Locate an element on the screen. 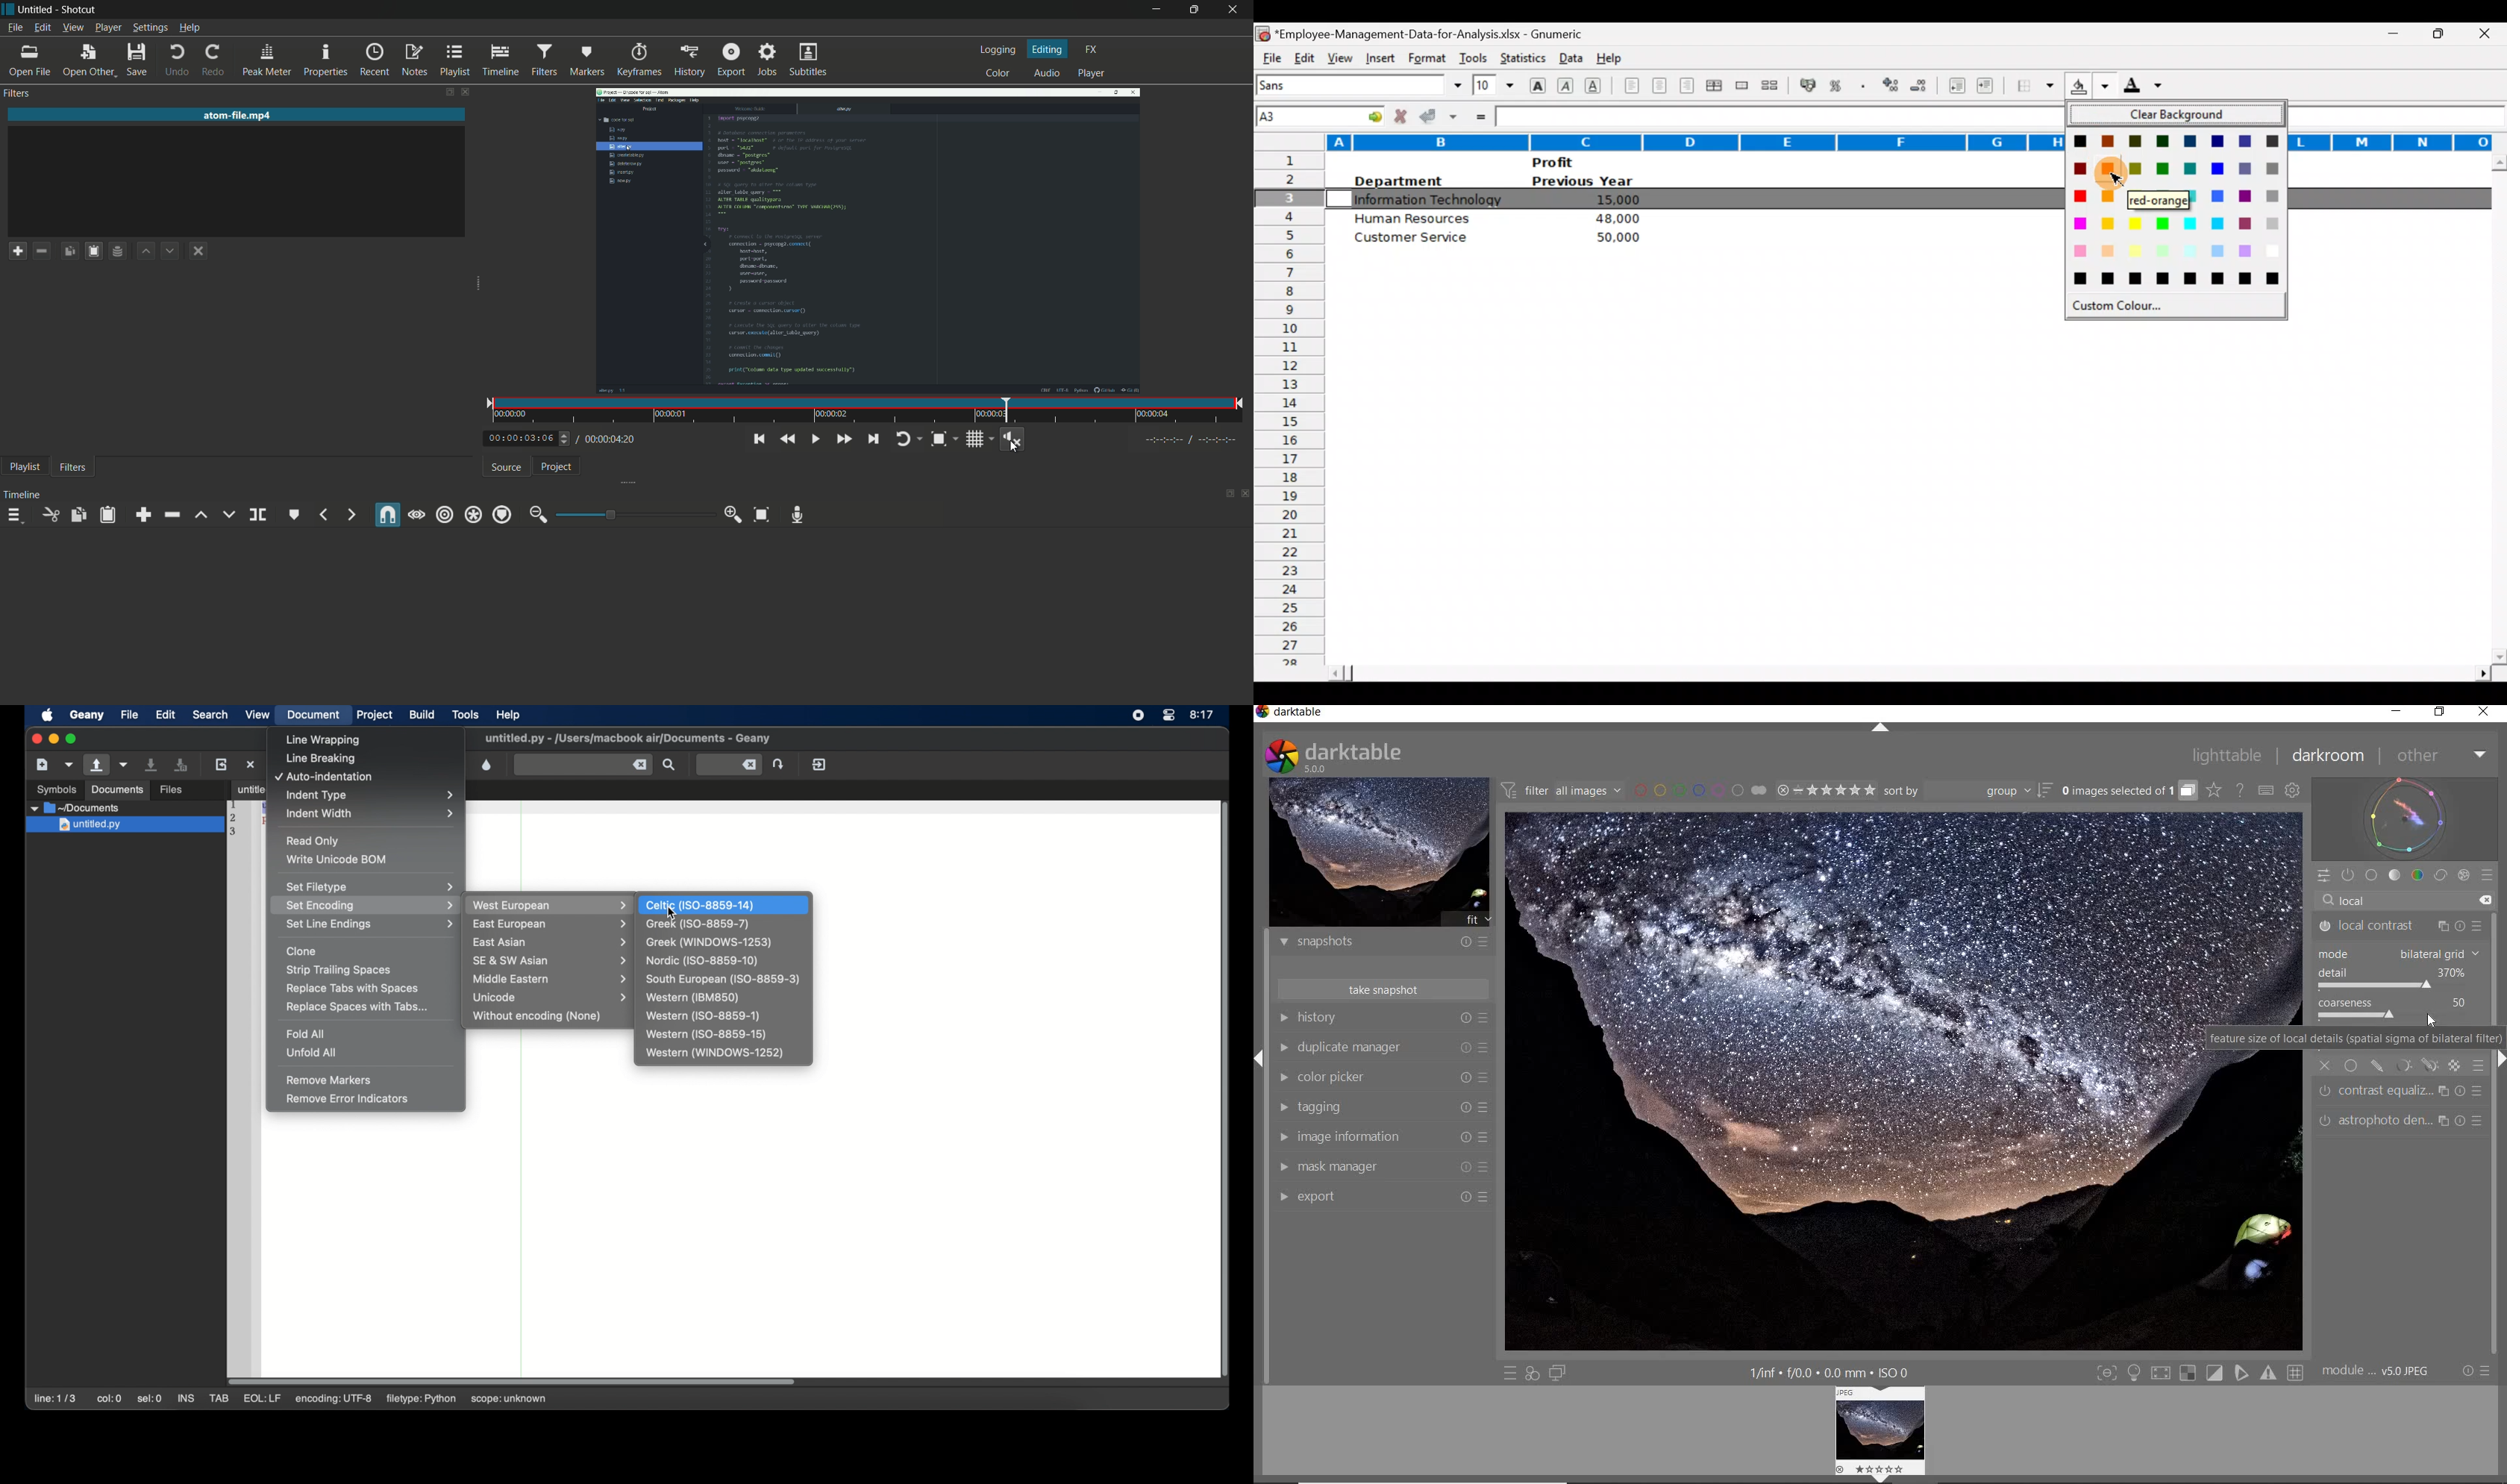 The image size is (2520, 1484). hide bottom menu • shift +ctrl+b is located at coordinates (1880, 1479).